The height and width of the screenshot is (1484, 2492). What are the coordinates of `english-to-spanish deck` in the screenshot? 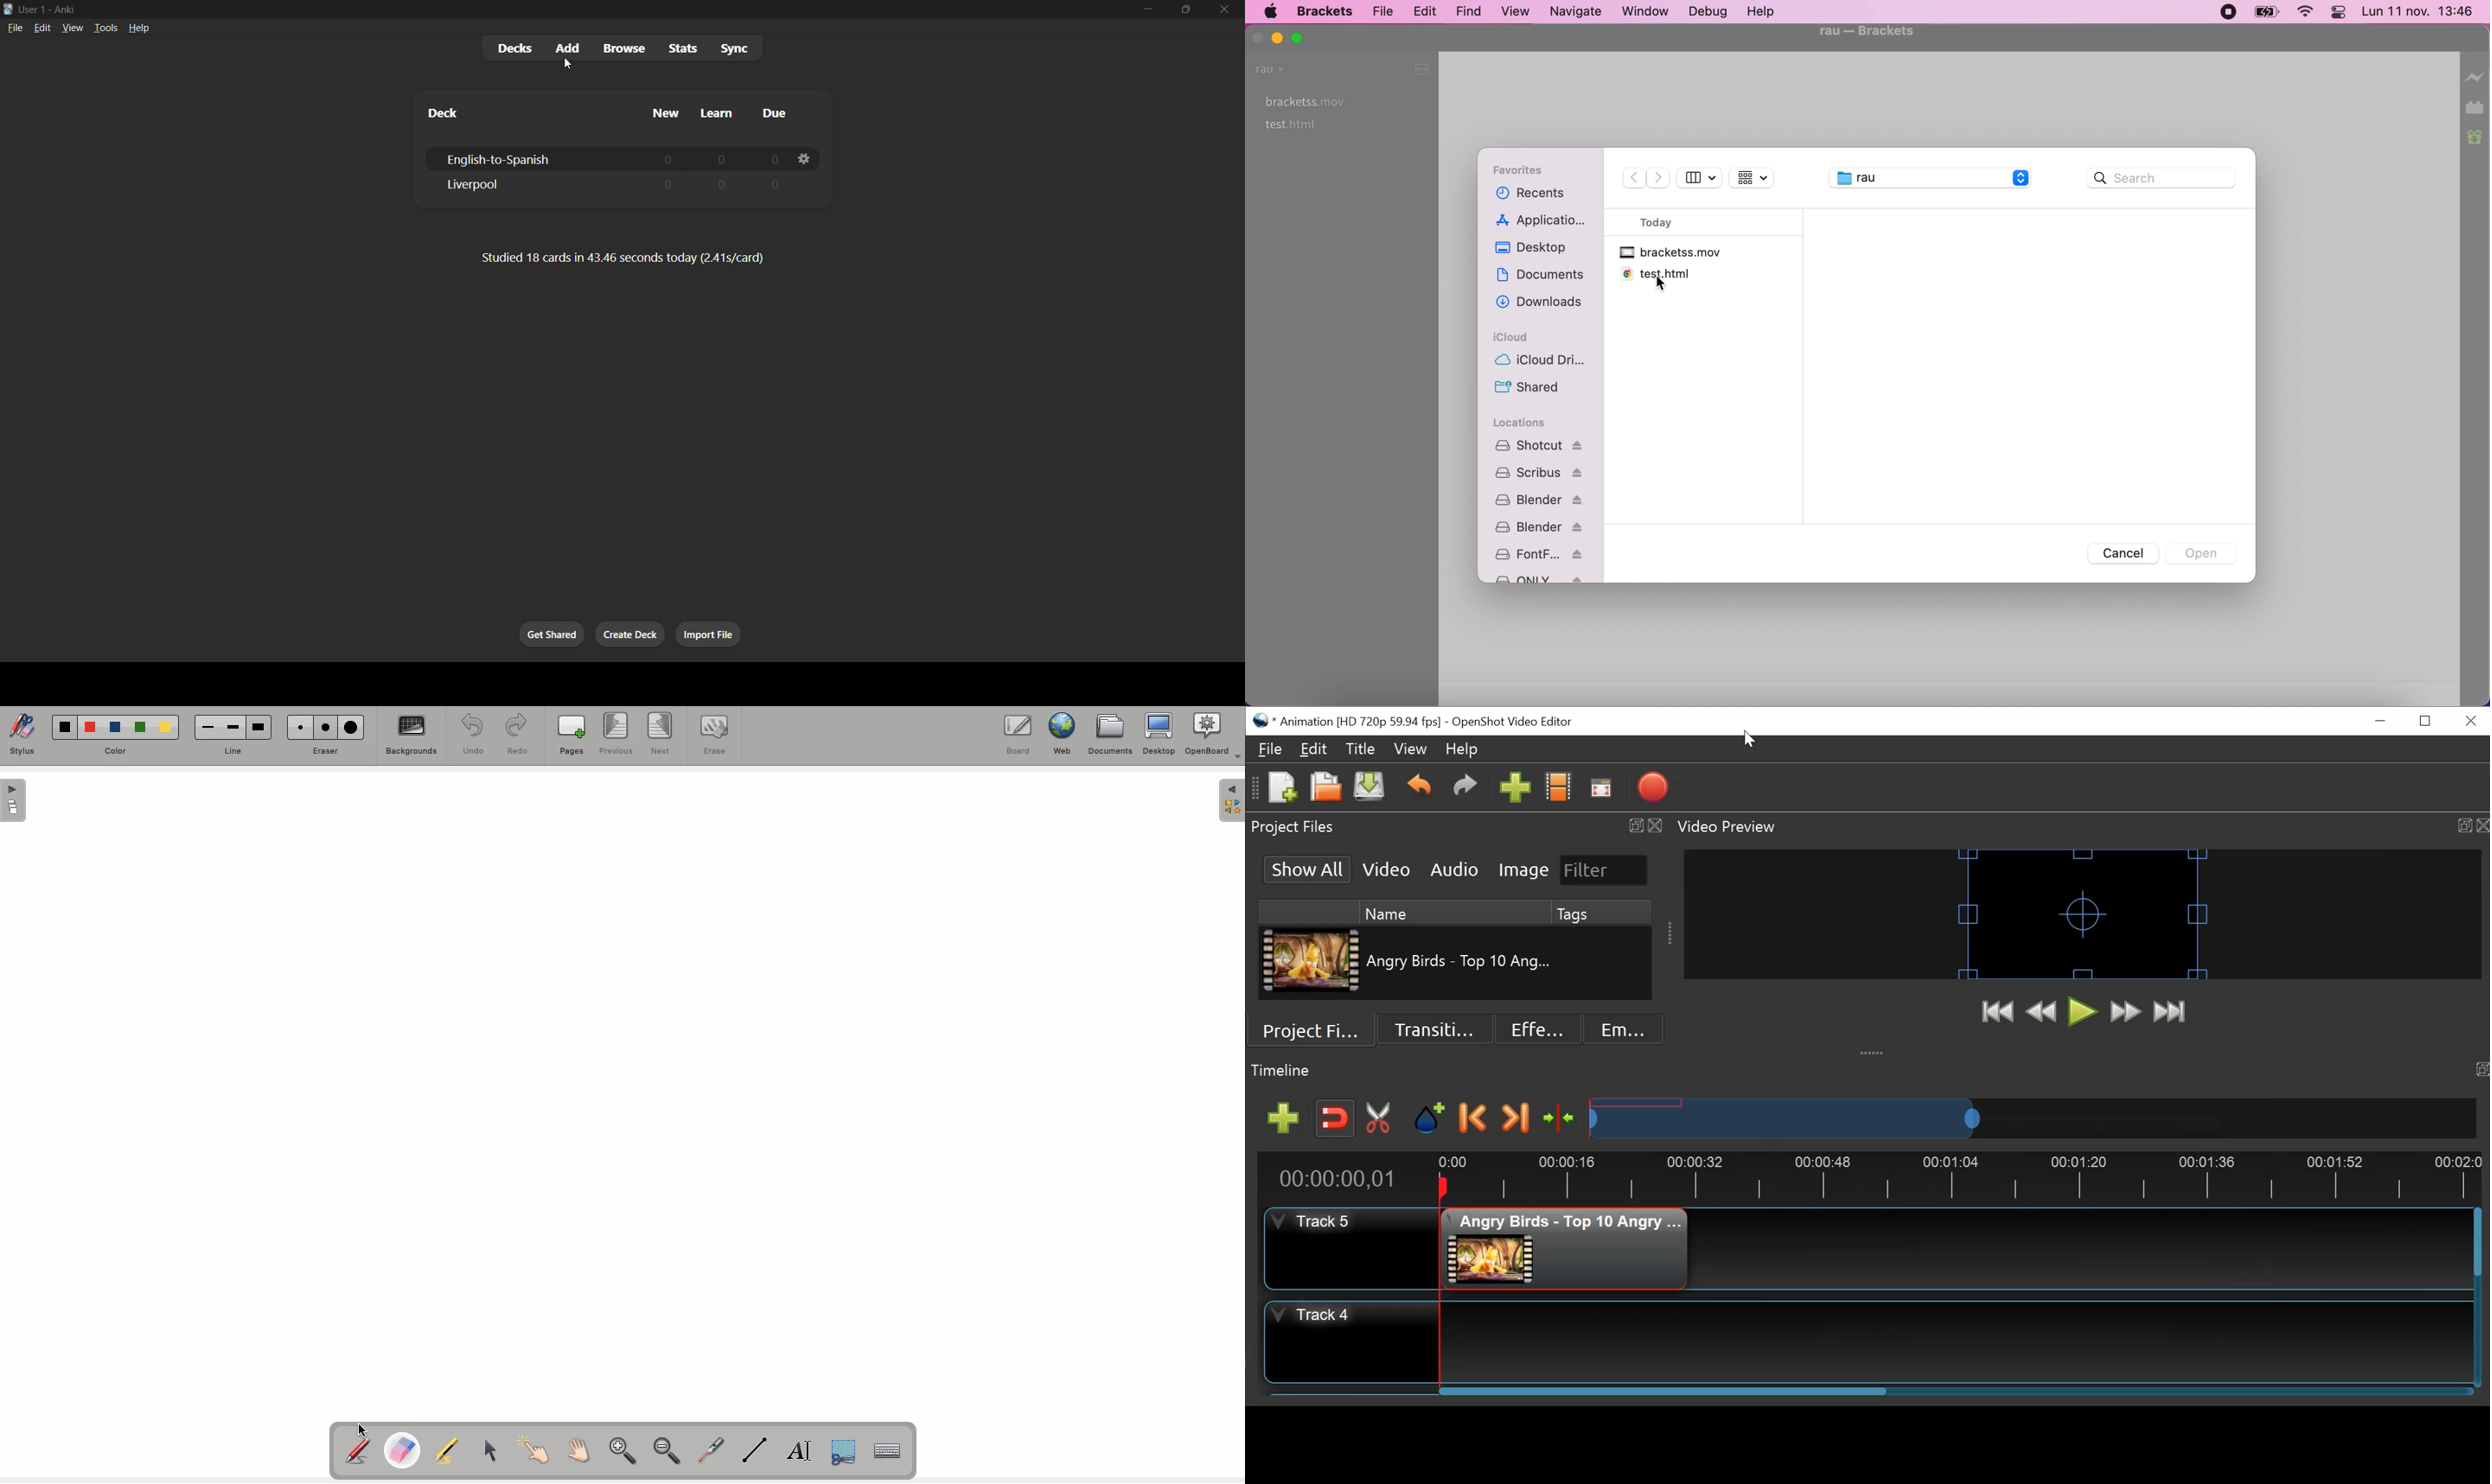 It's located at (608, 158).